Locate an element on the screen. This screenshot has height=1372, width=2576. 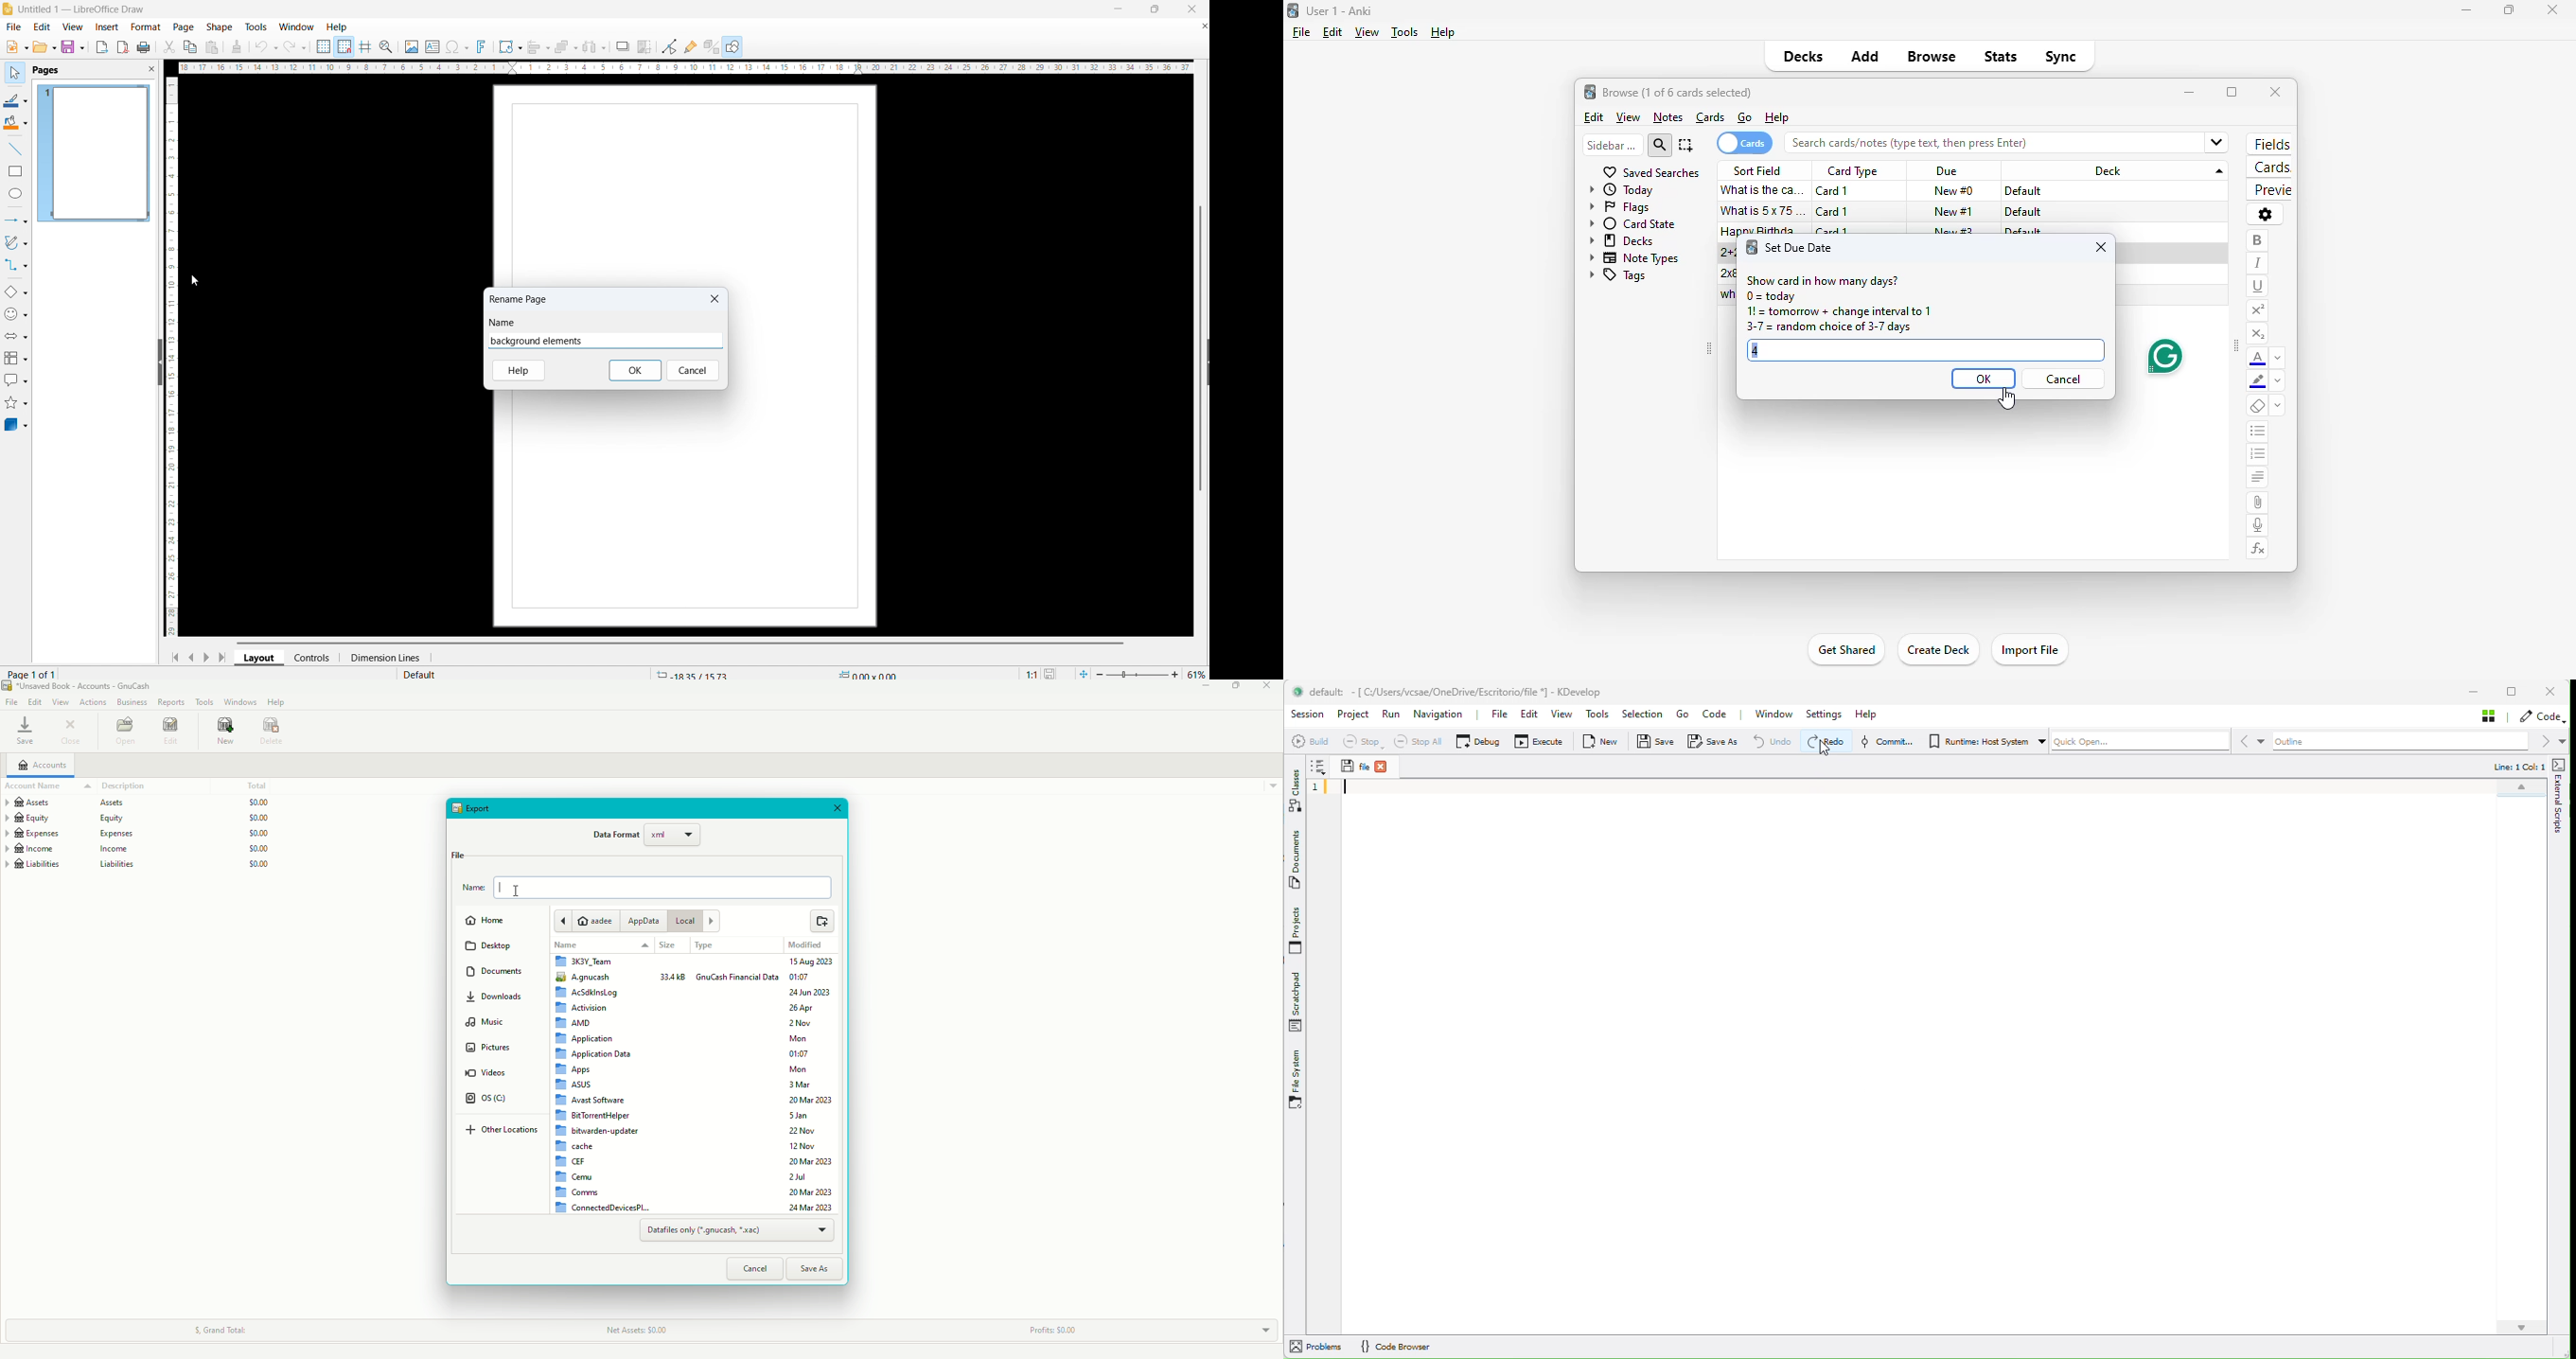
transformations is located at coordinates (510, 46).